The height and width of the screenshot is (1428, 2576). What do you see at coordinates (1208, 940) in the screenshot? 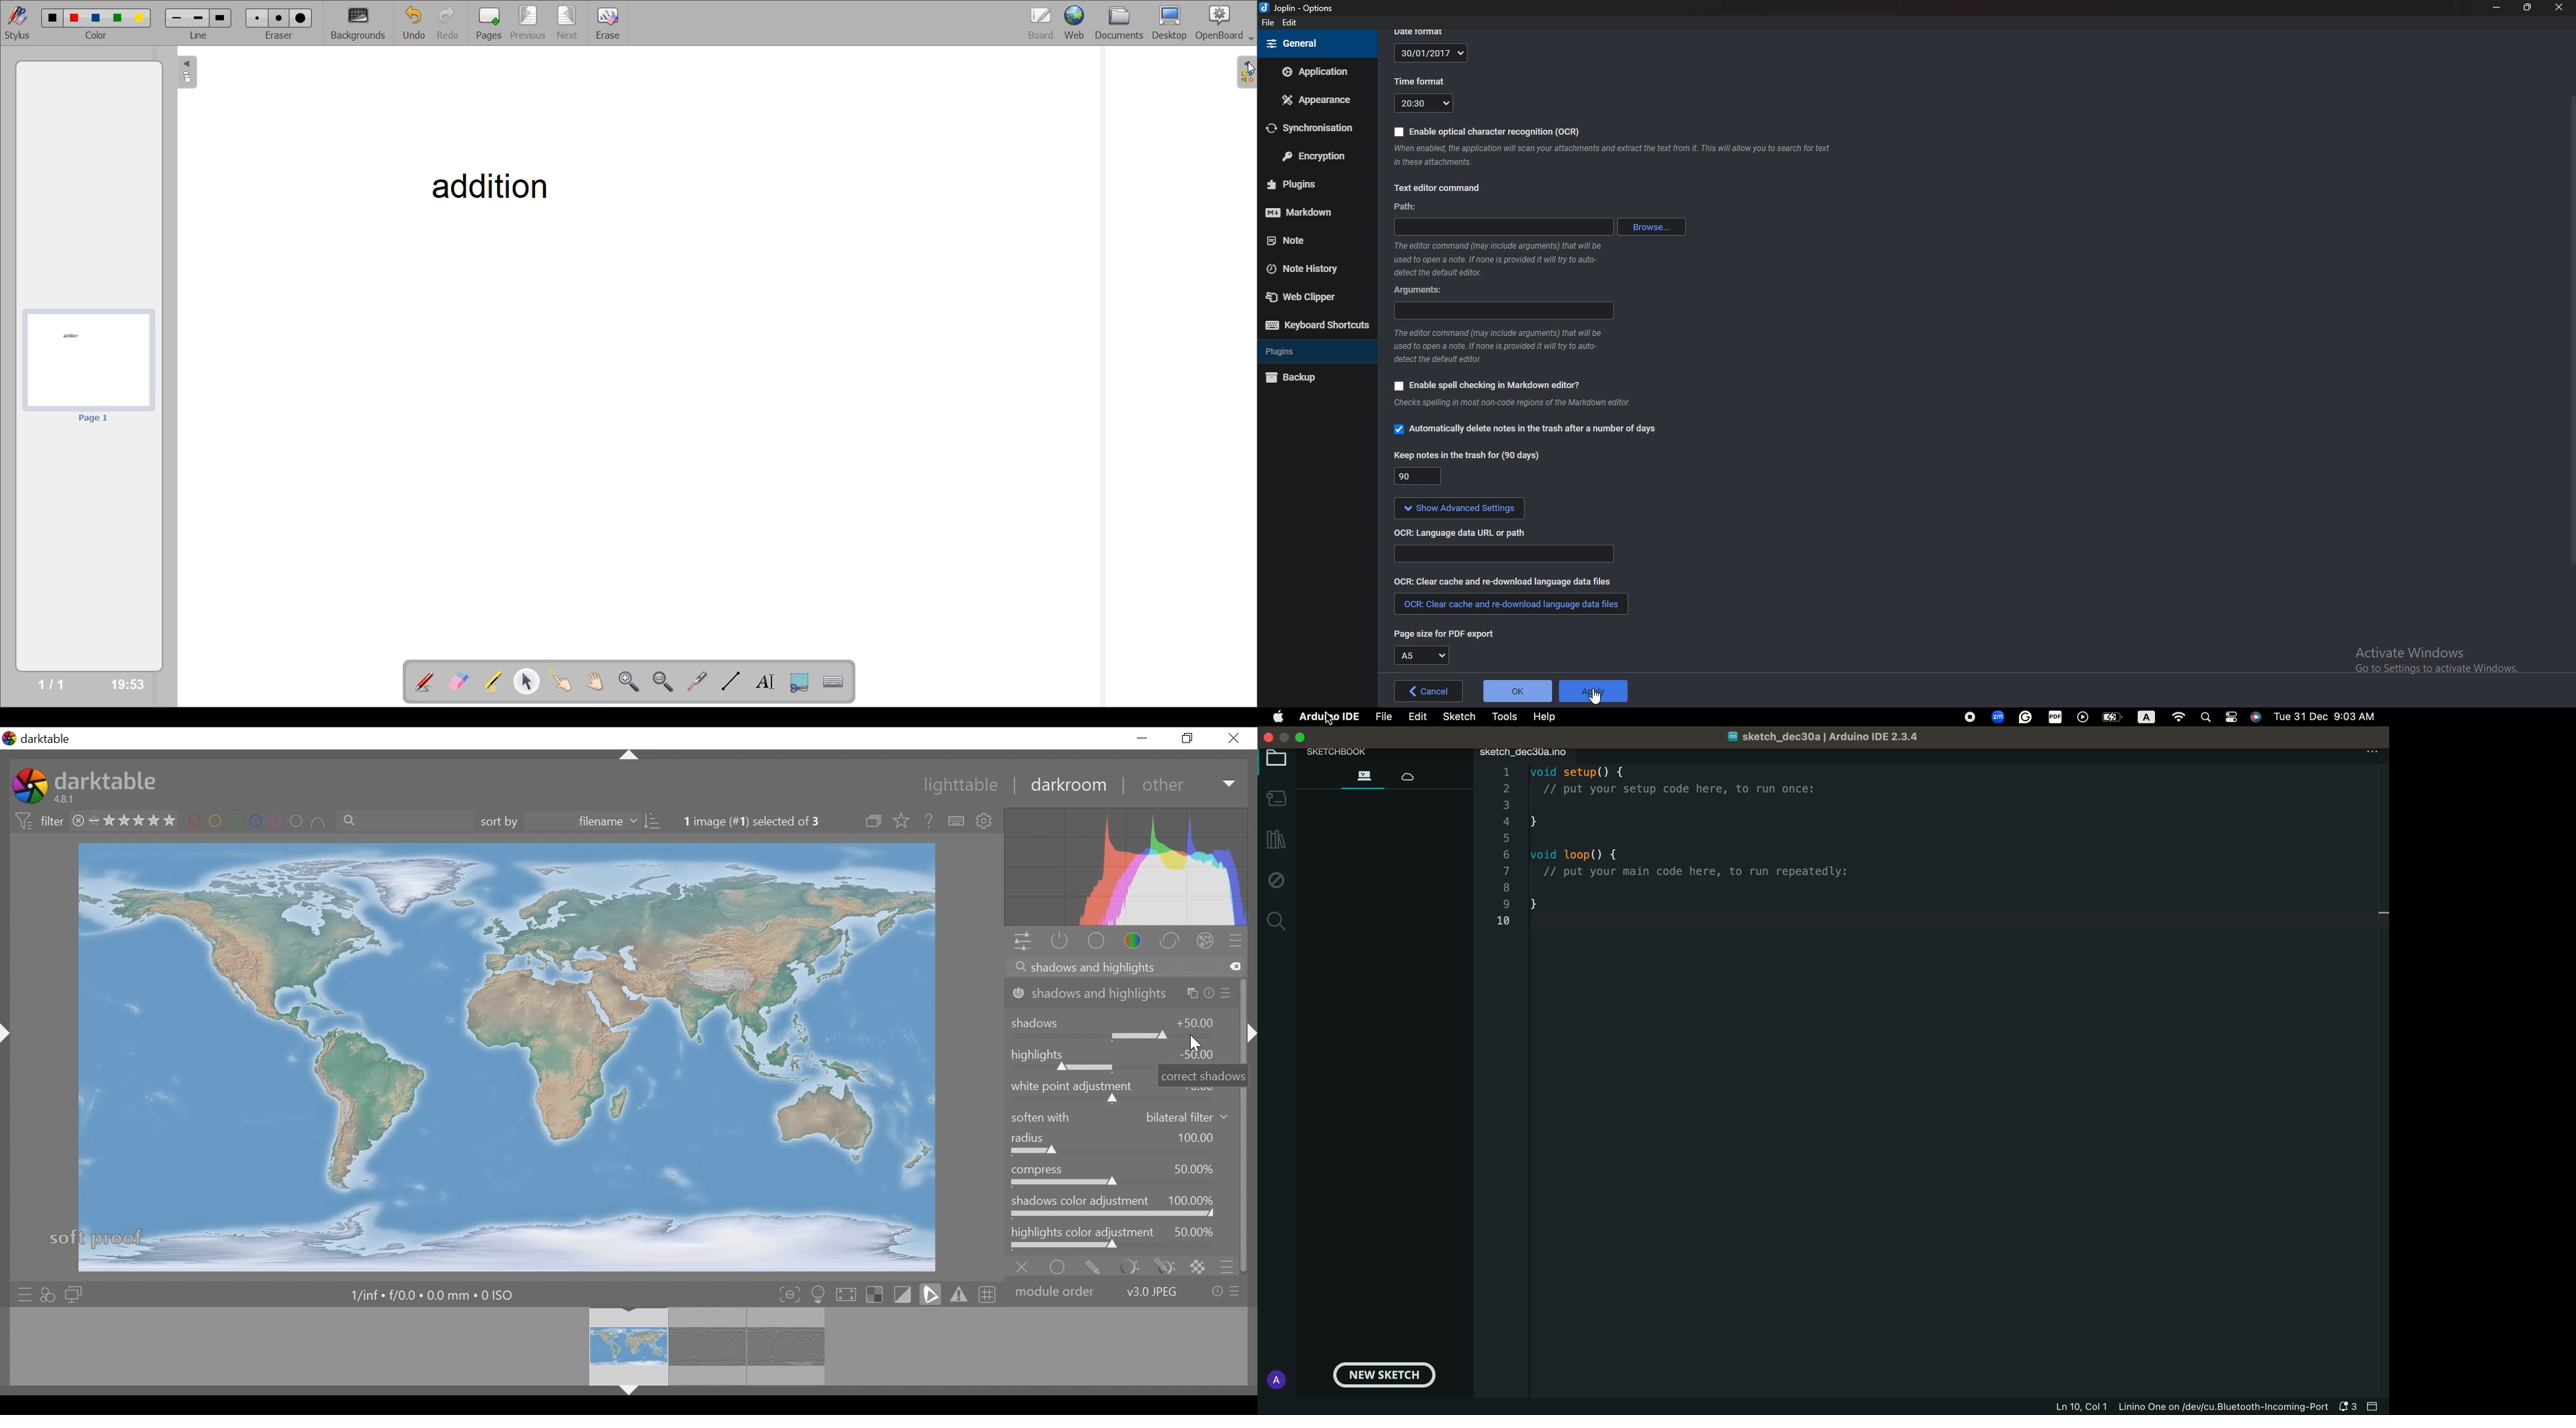
I see `effect` at bounding box center [1208, 940].